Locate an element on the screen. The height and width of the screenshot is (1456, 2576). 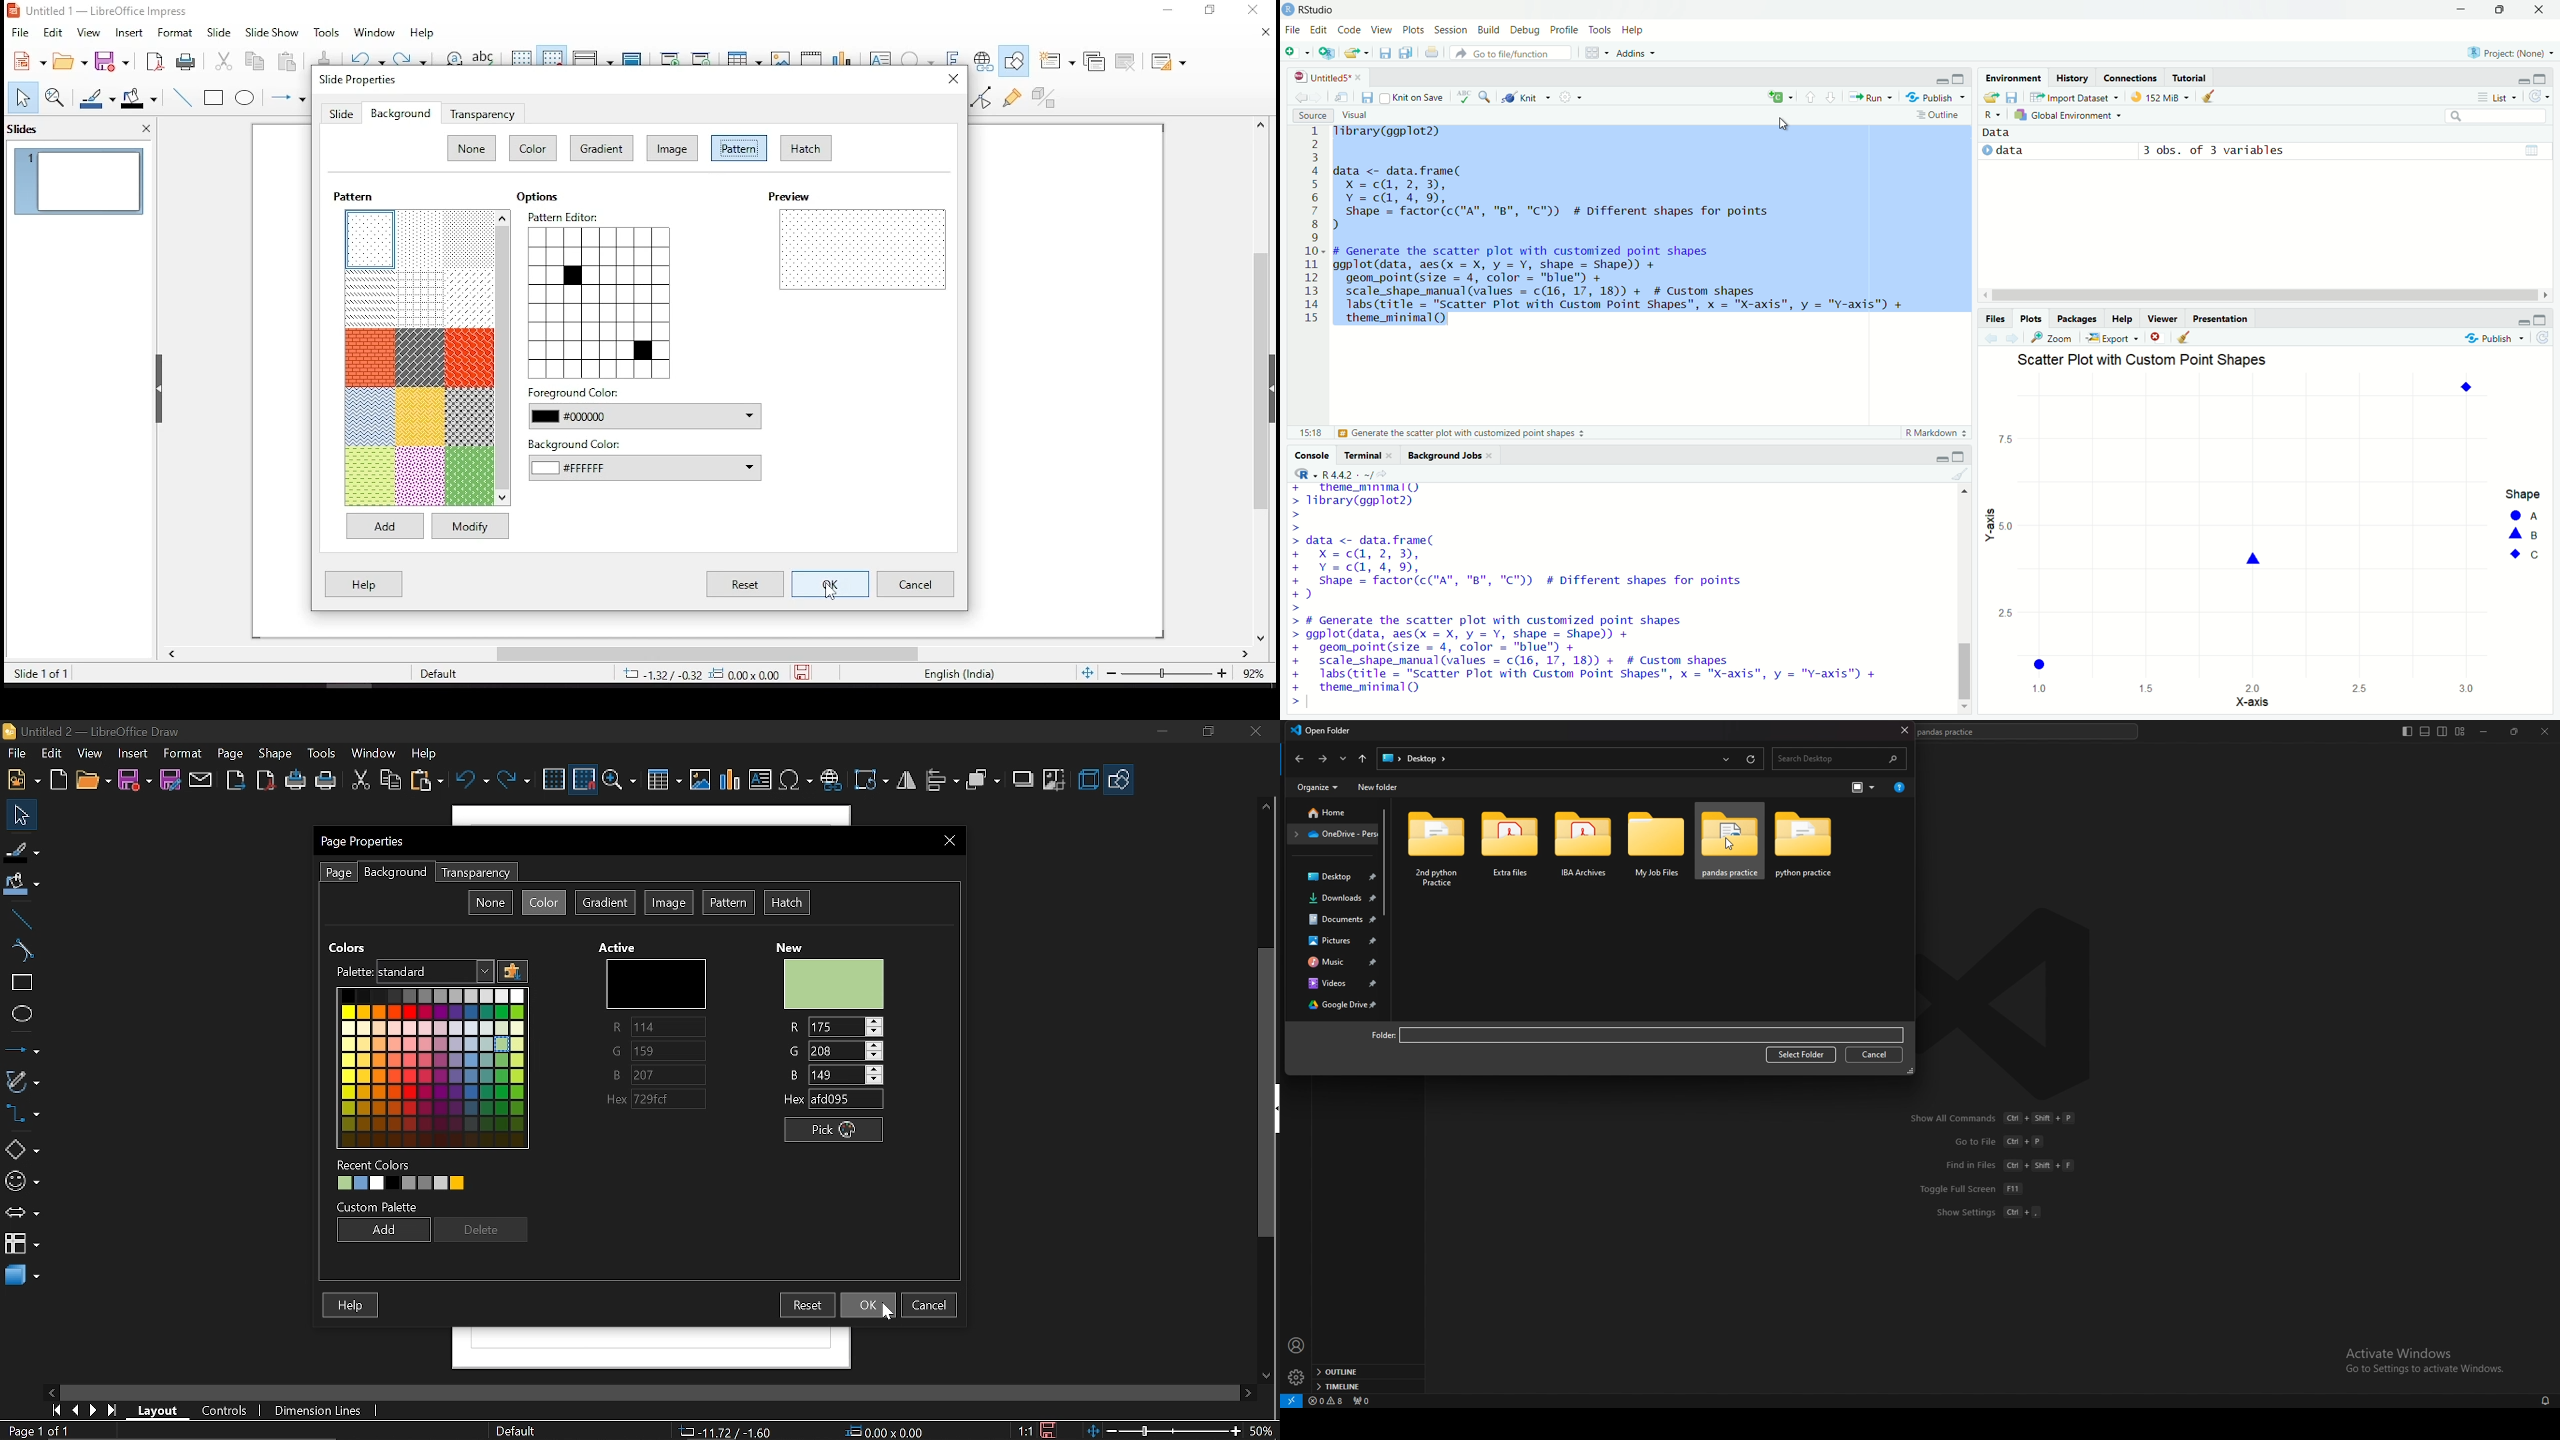
background color is located at coordinates (646, 461).